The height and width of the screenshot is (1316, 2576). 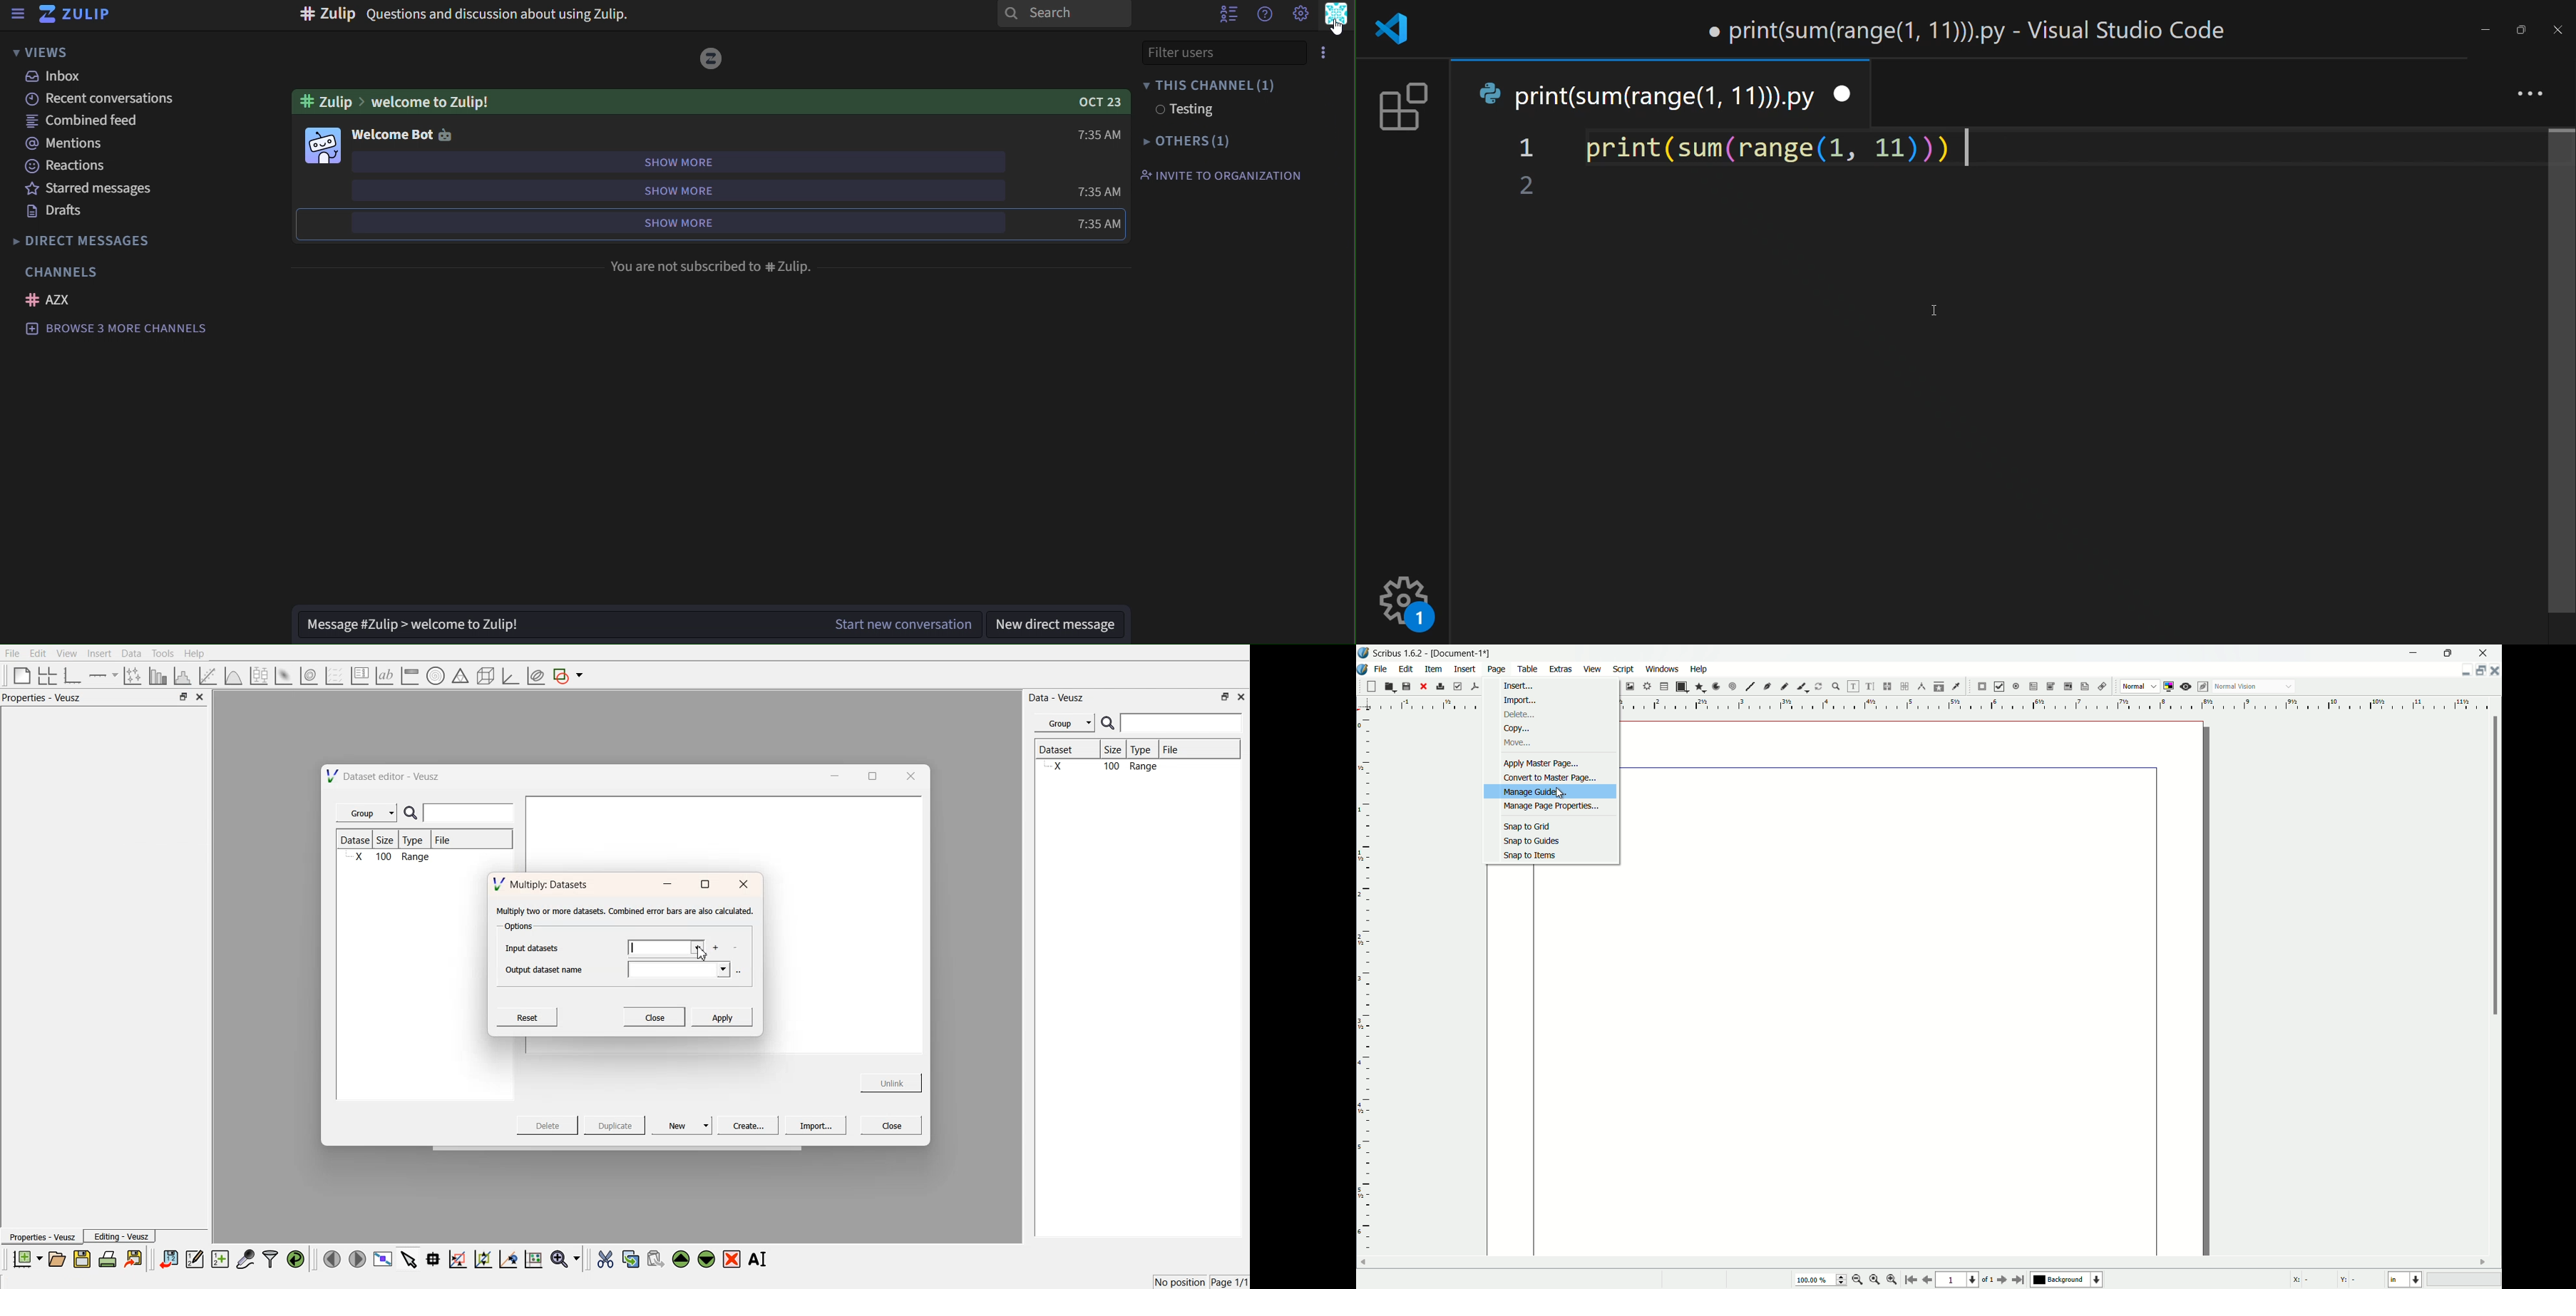 What do you see at coordinates (1062, 624) in the screenshot?
I see `new direct message` at bounding box center [1062, 624].